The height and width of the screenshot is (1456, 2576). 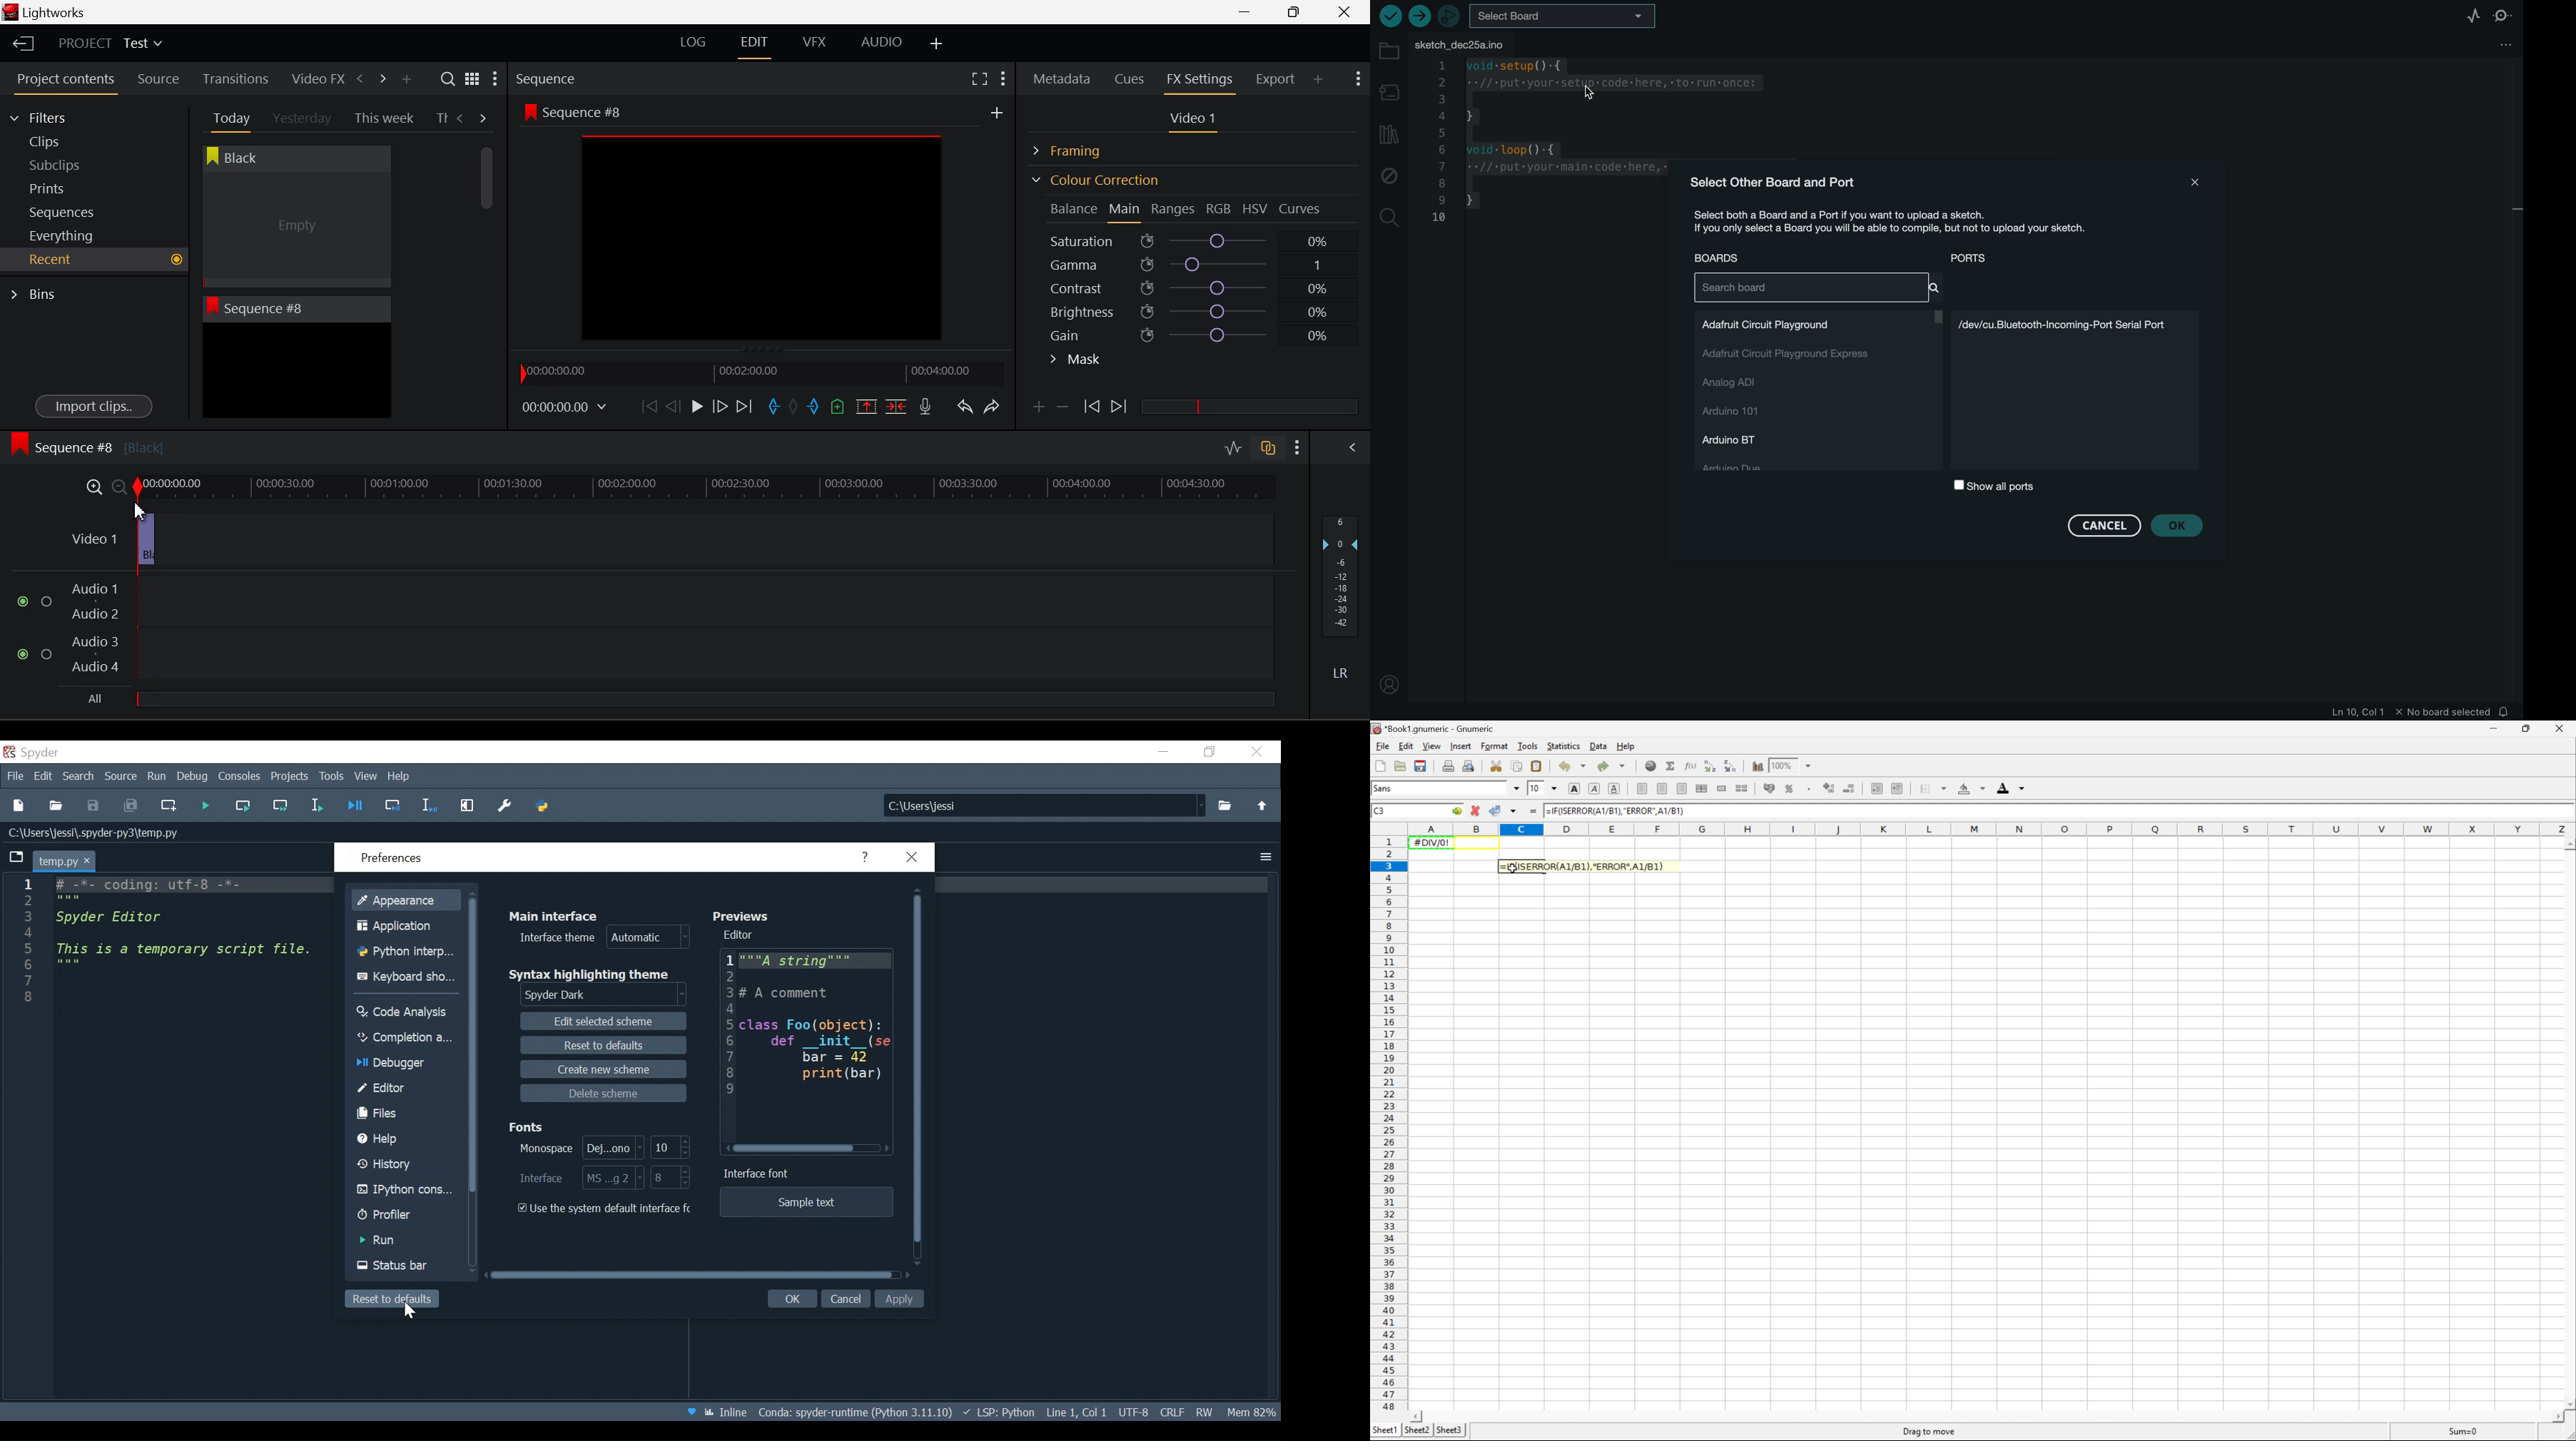 I want to click on Undo, so click(x=1564, y=767).